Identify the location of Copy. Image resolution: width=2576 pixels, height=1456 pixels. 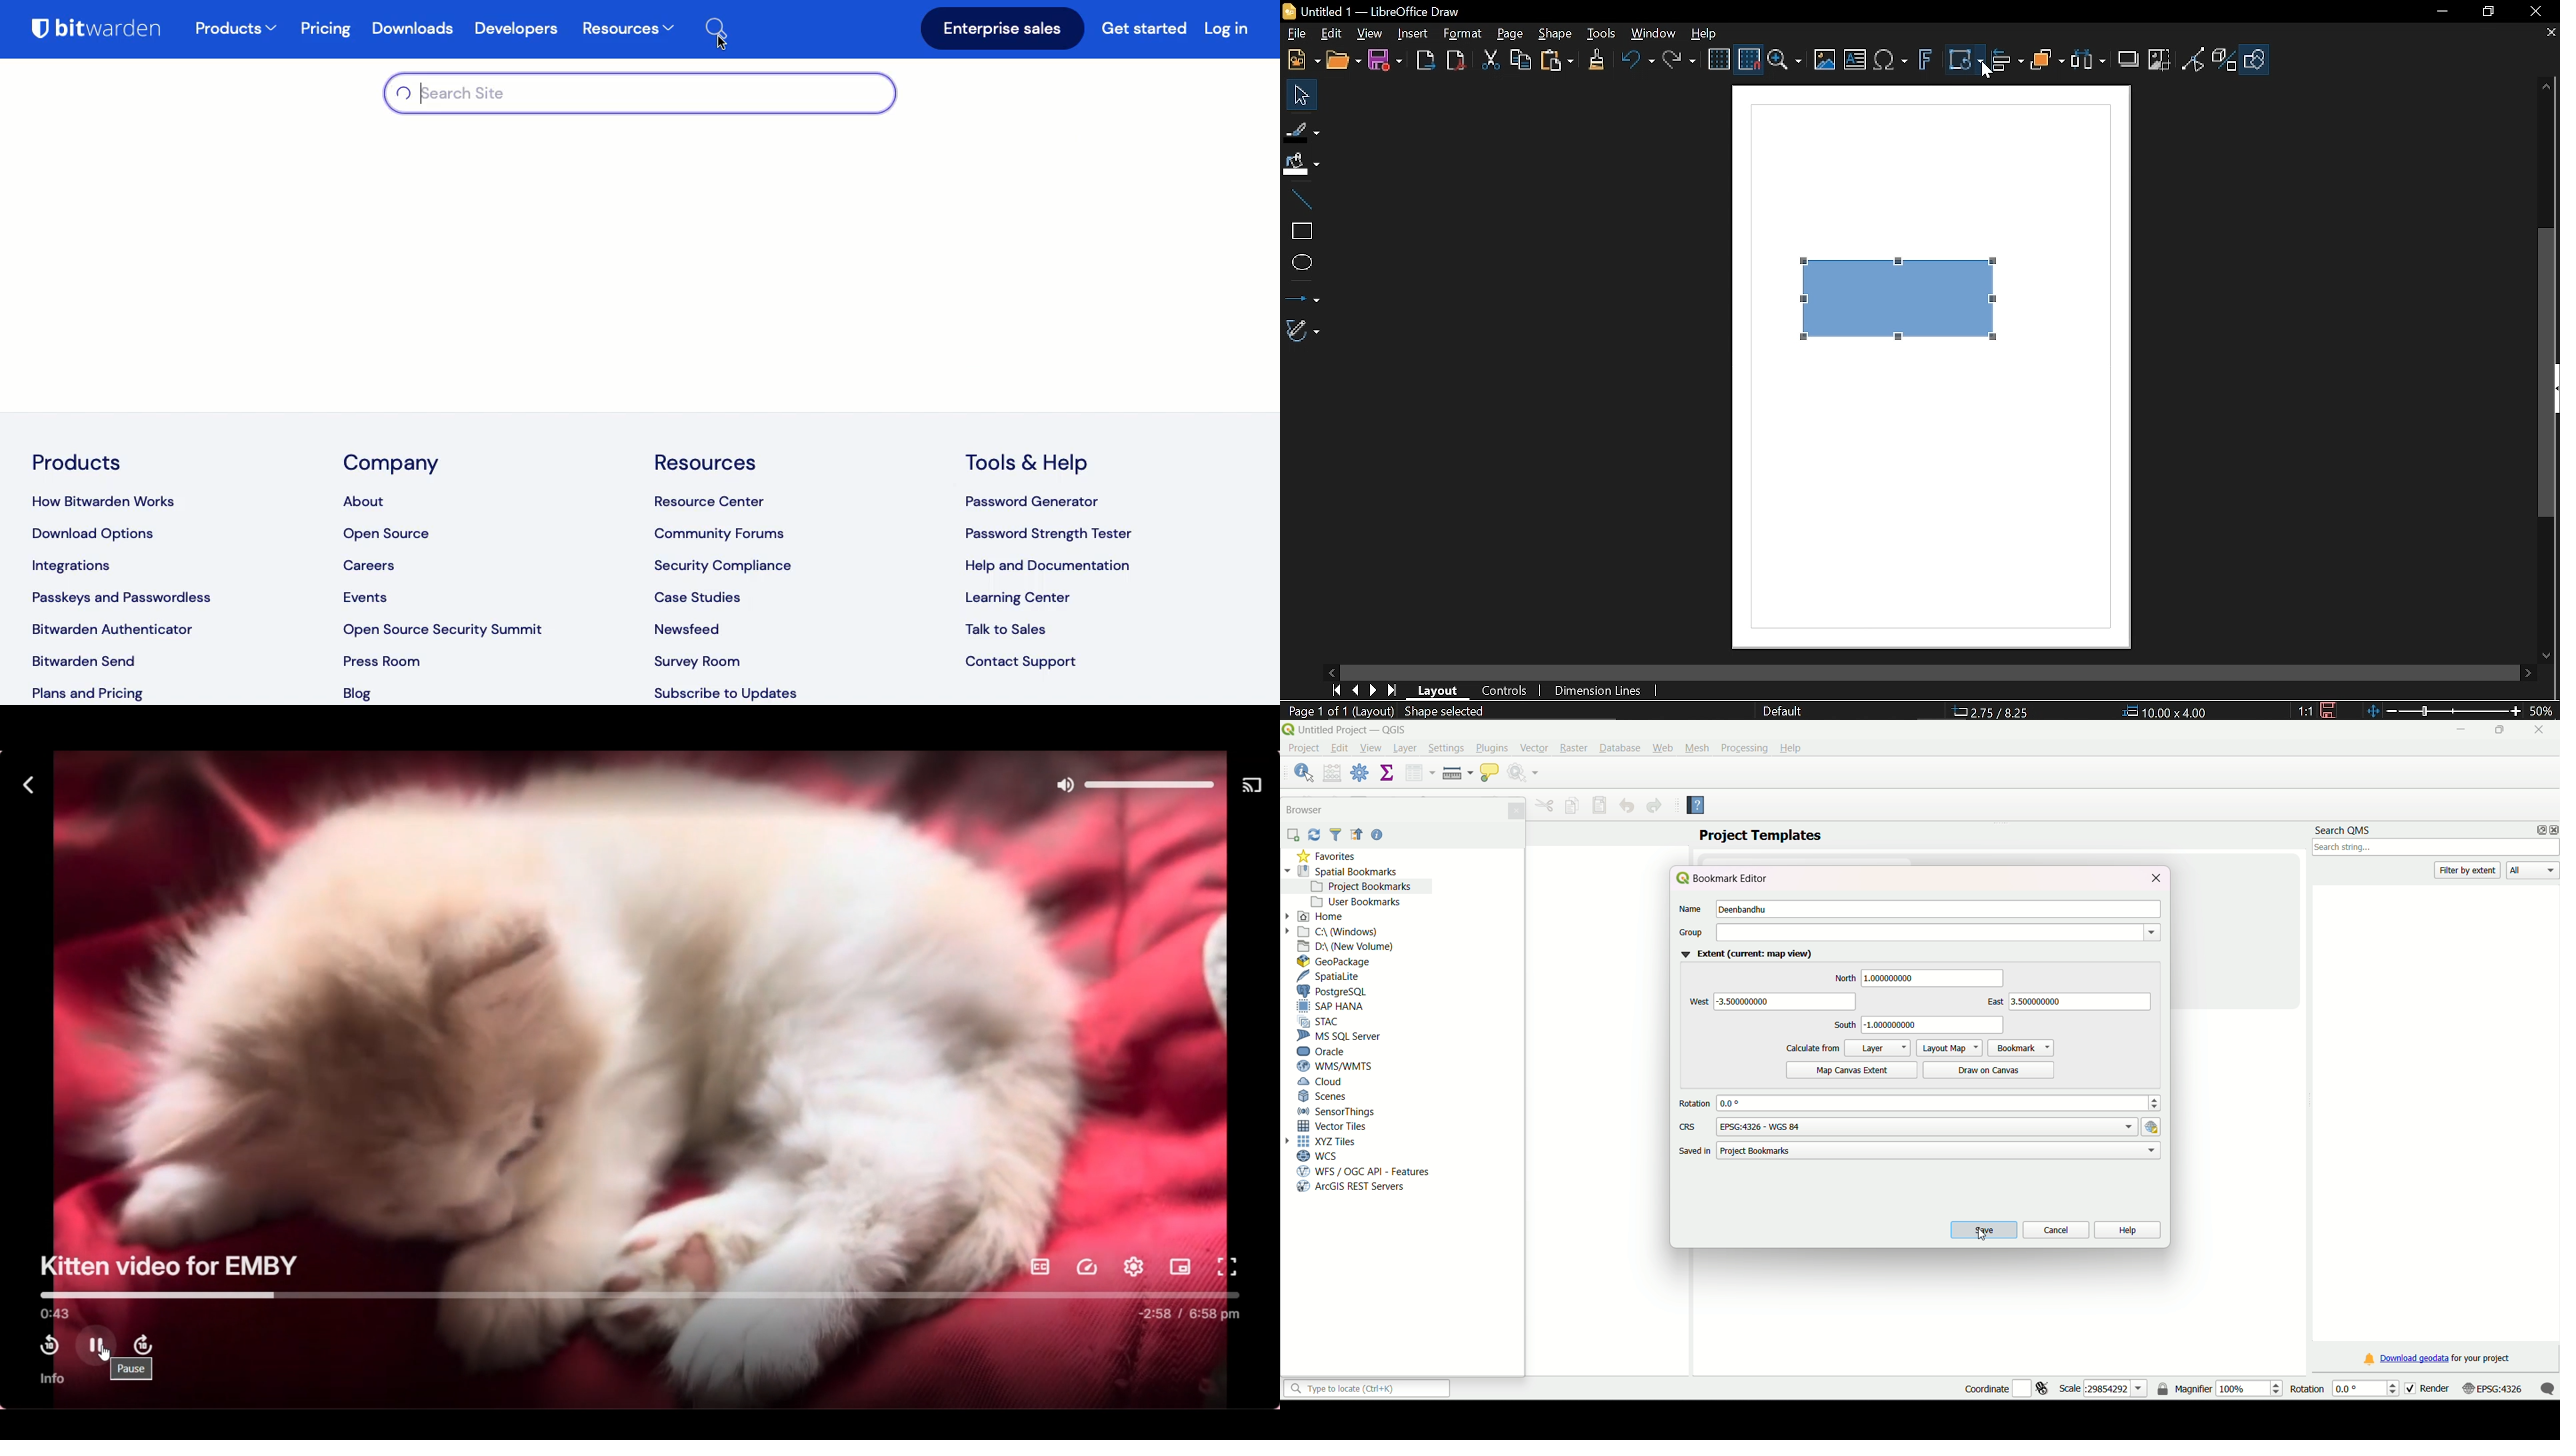
(1519, 63).